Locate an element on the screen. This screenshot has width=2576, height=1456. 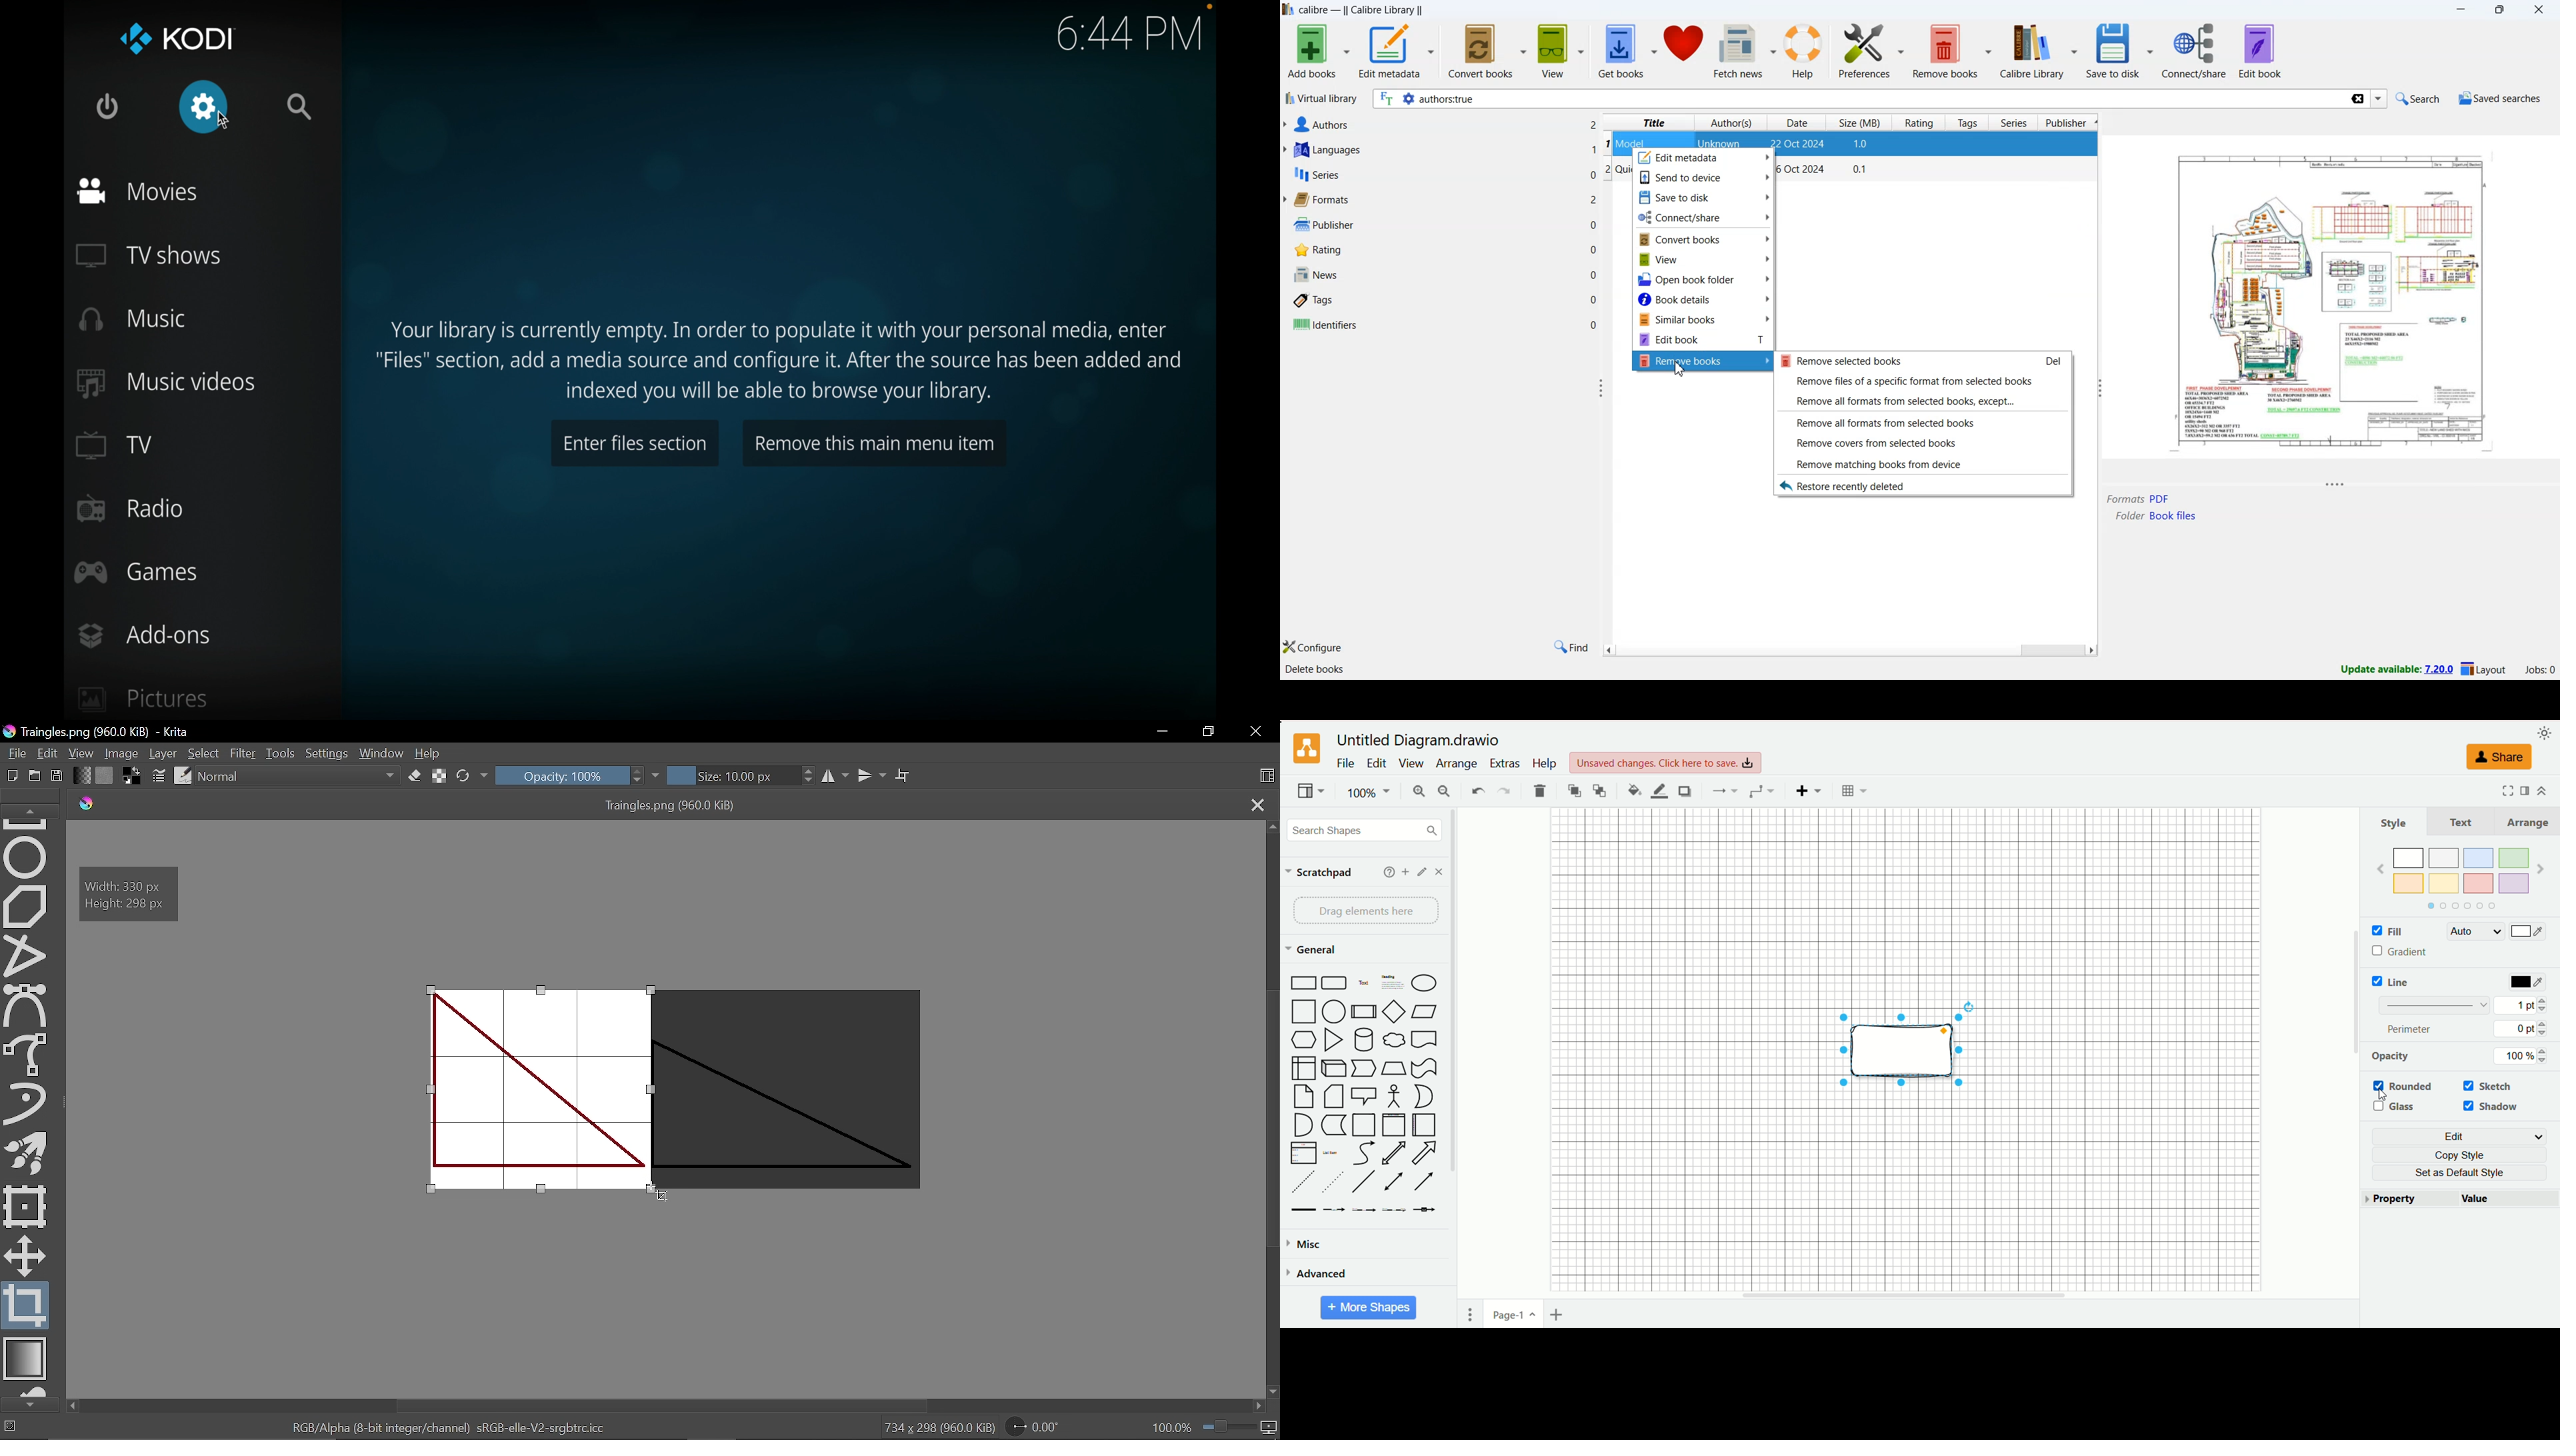
Settings is located at coordinates (327, 754).